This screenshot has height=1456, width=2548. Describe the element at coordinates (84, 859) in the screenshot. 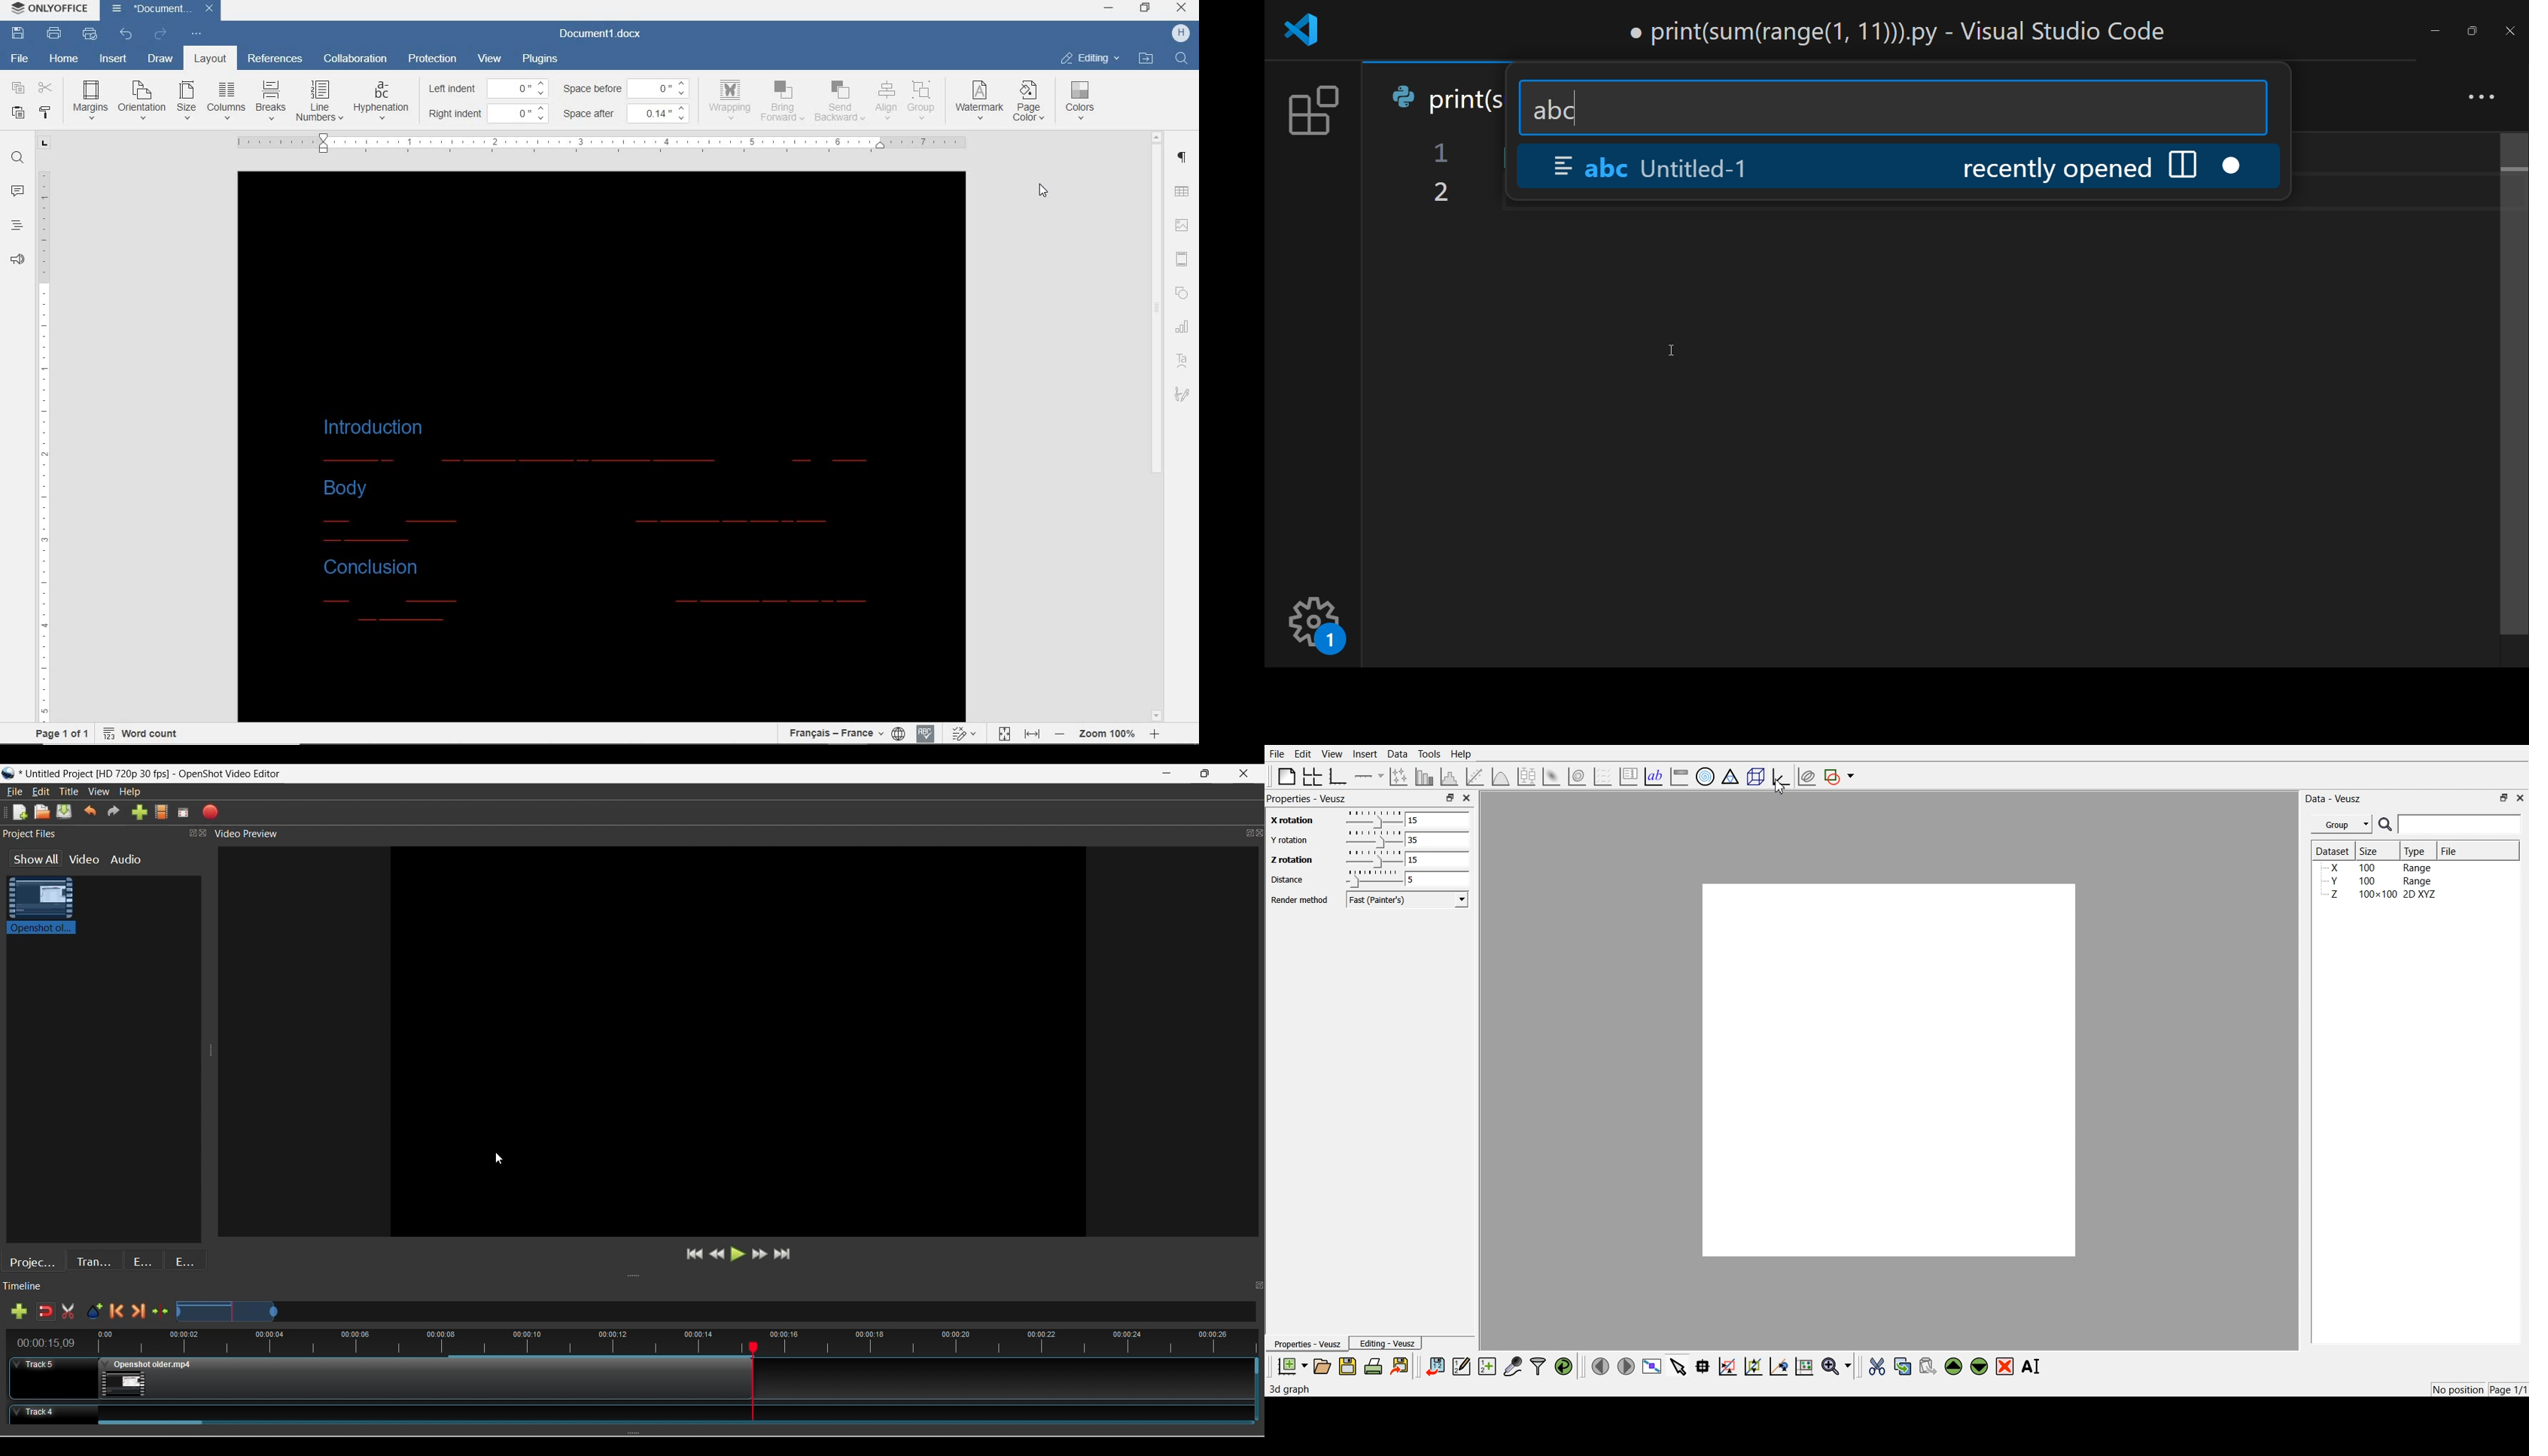

I see `Video files in the project` at that location.